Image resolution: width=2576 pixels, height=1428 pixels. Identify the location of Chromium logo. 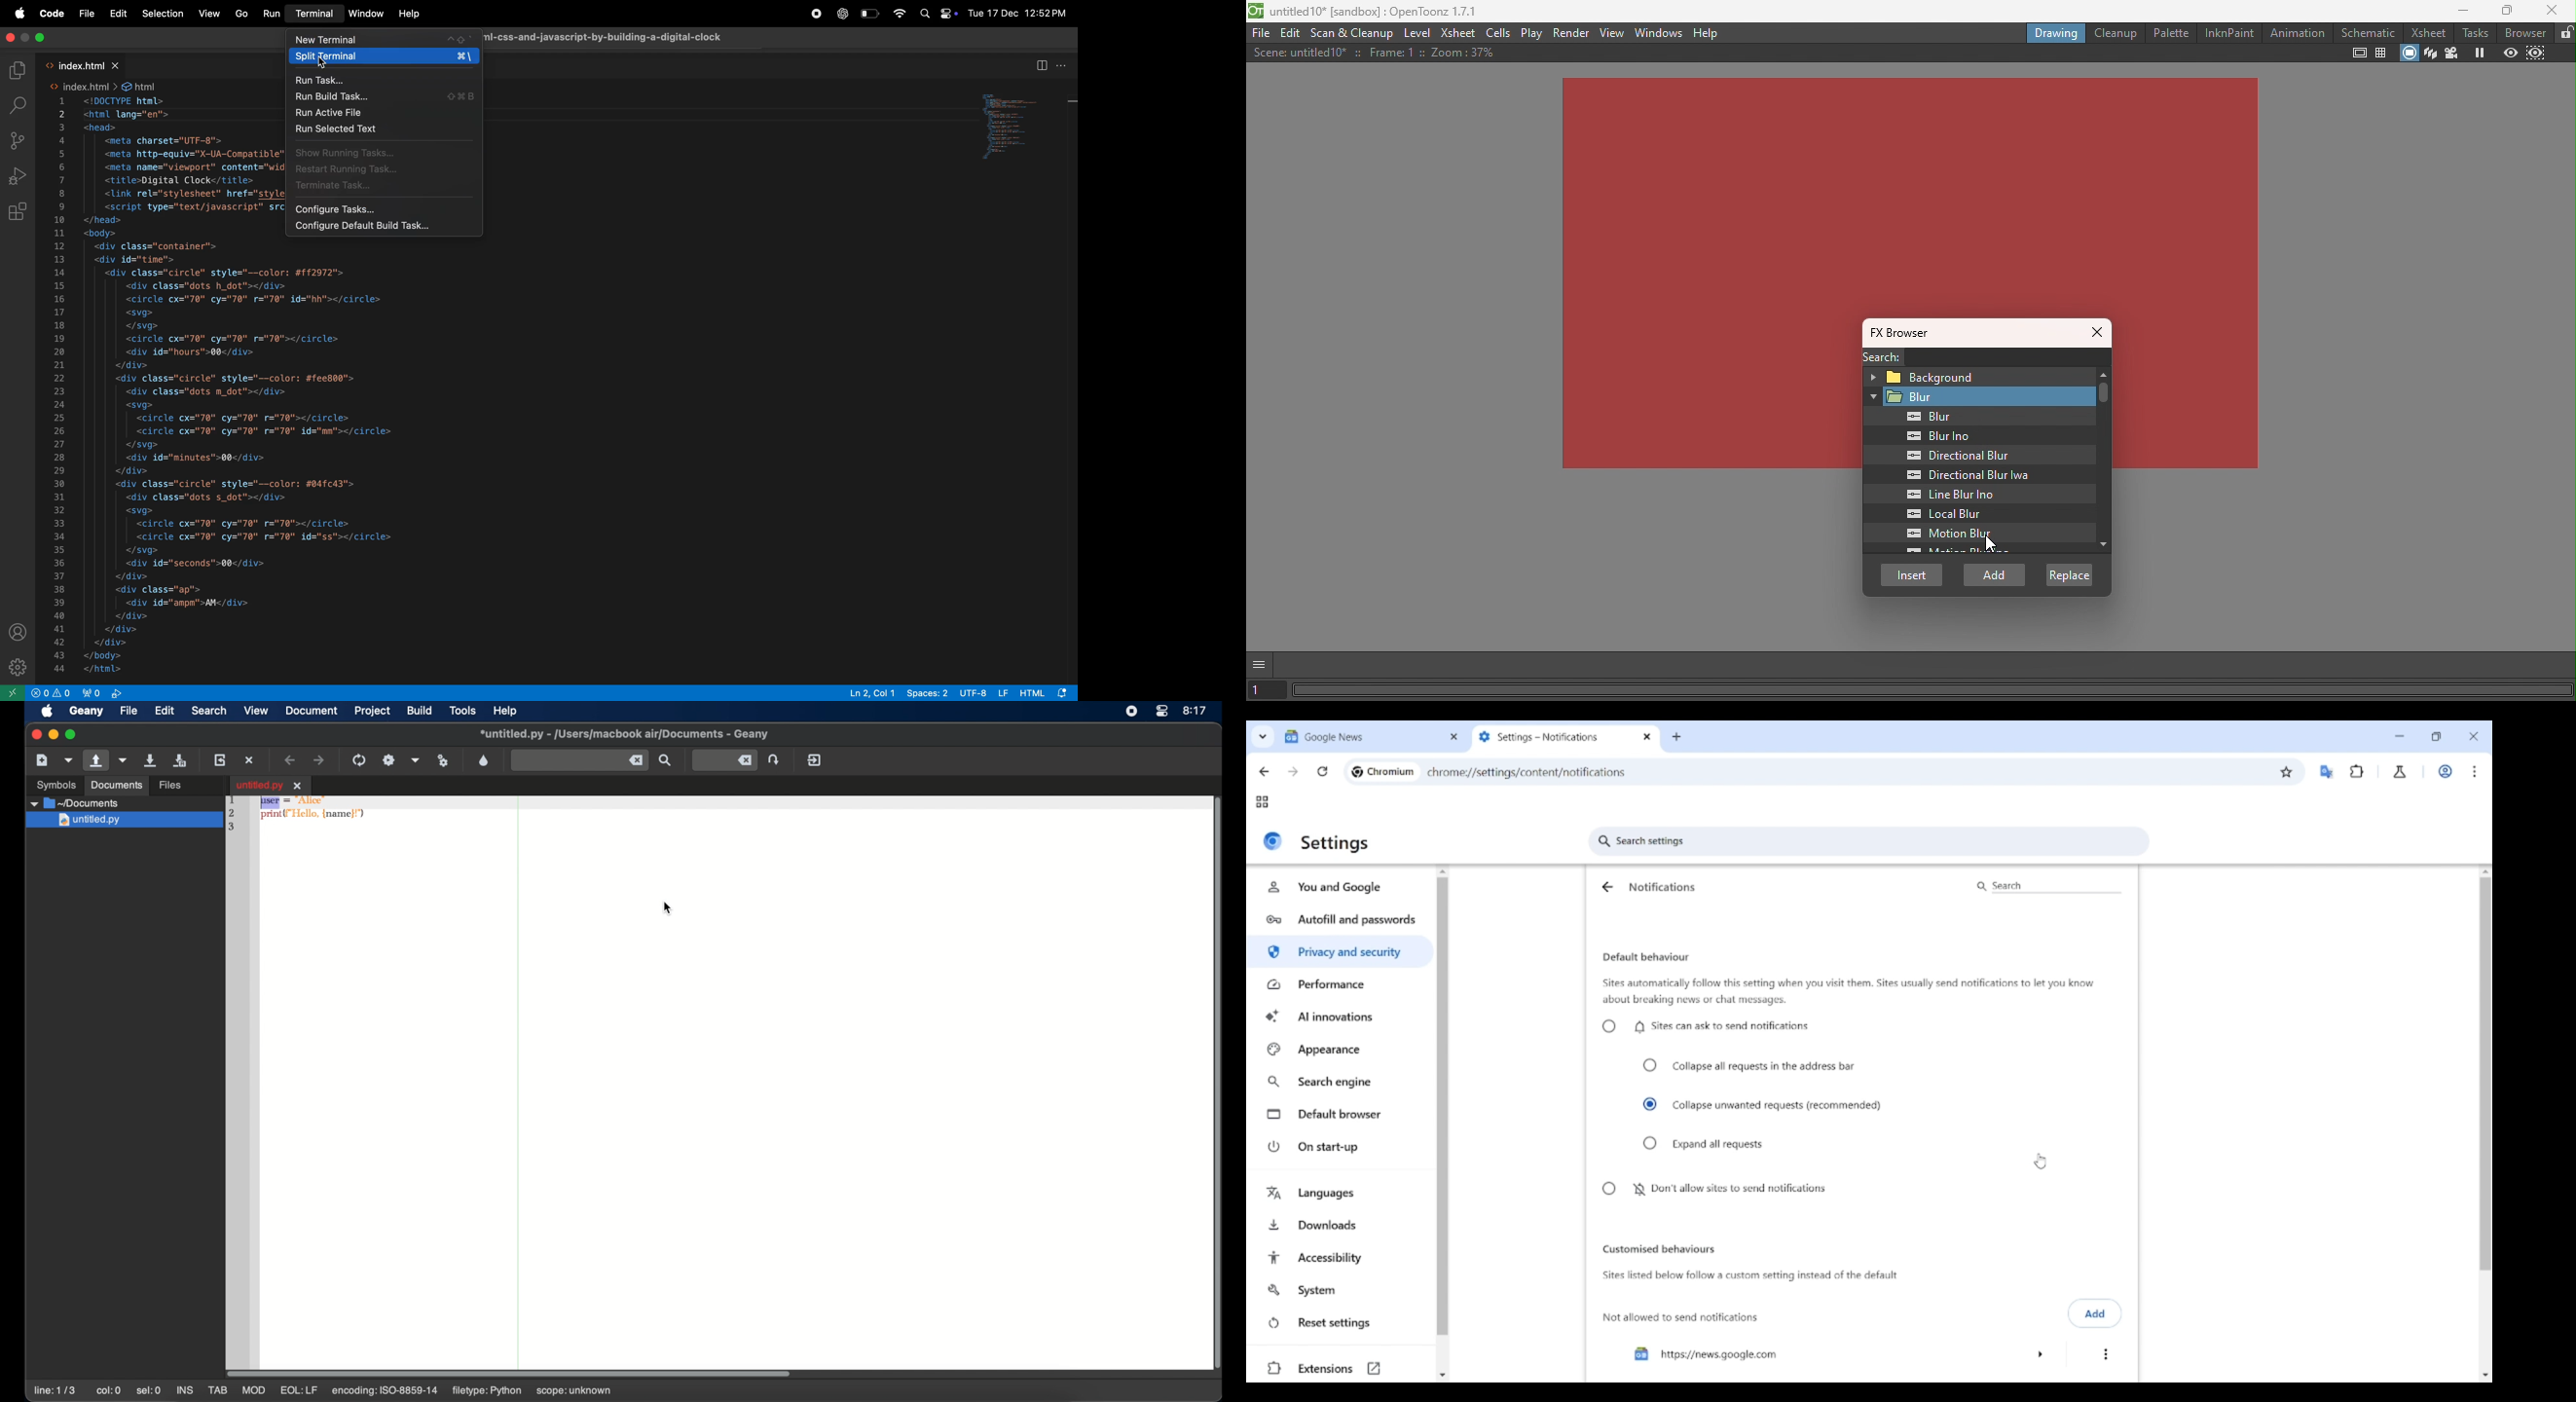
(1357, 772).